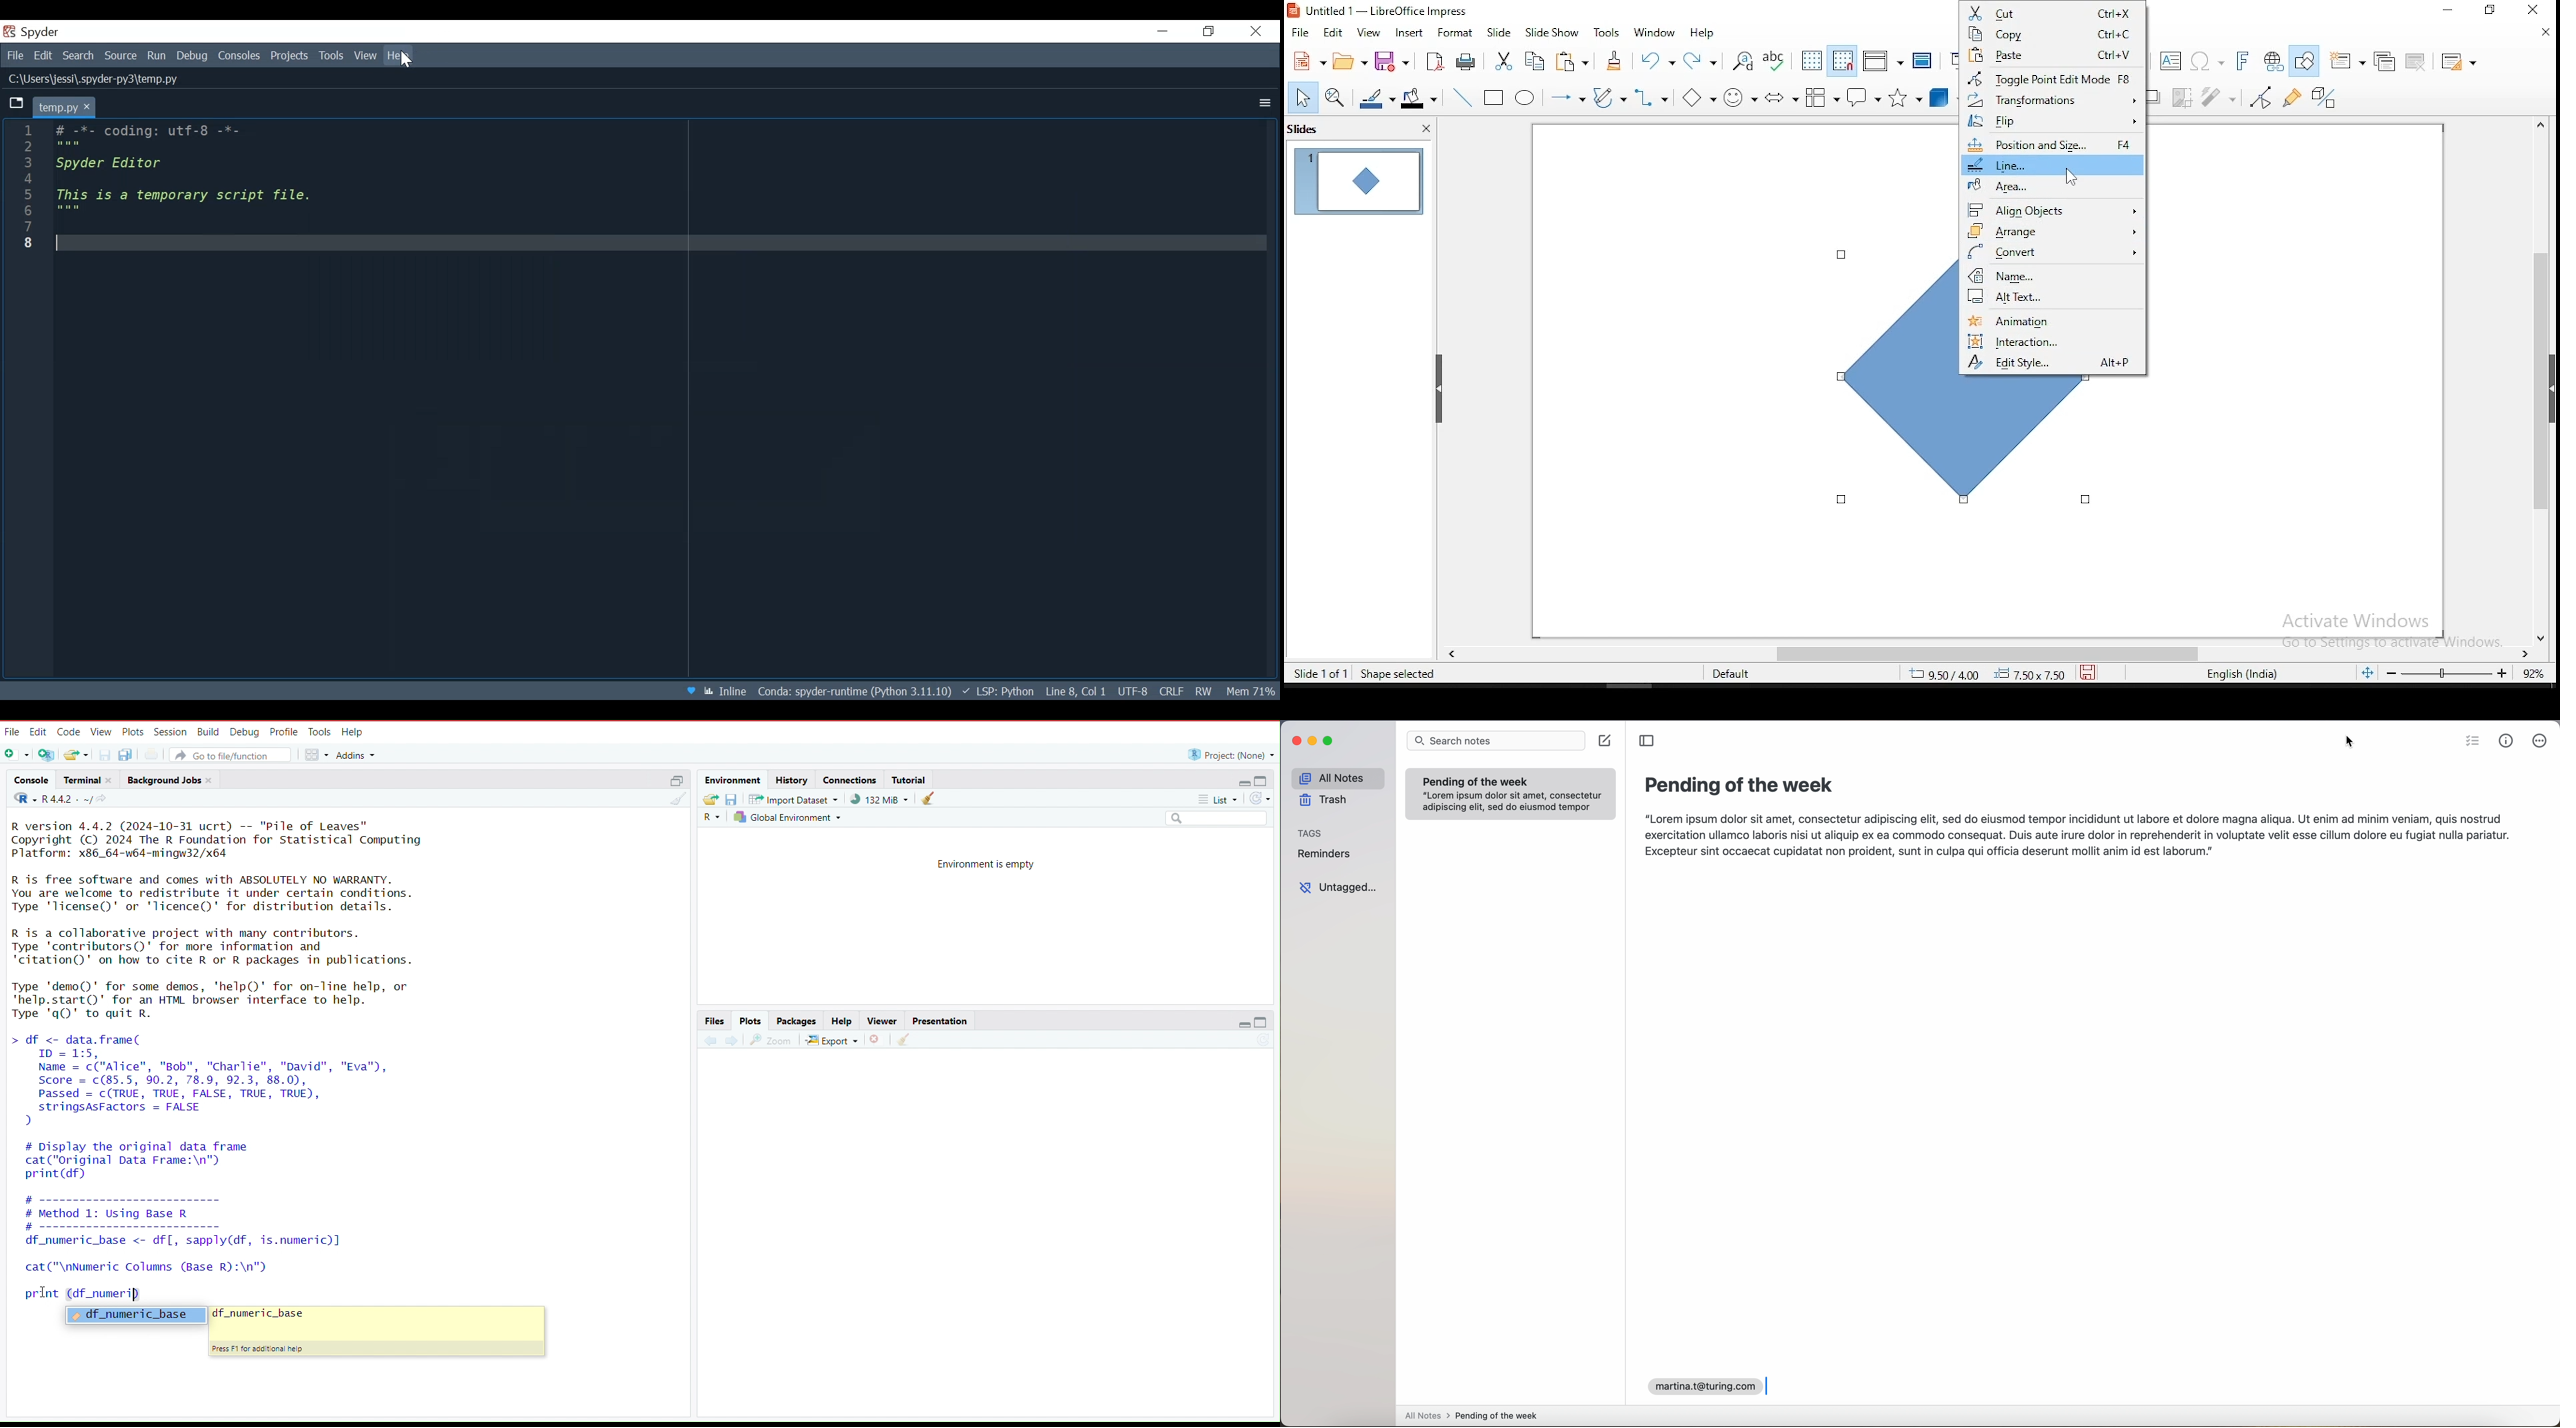  What do you see at coordinates (224, 839) in the screenshot?
I see `R version 4.4.2 (2024-10-31 ucrt) -- "Pile of Leaves"
Copyright (C) 2024 The R Foundation for Statistical Computing
Platform: x86_64-w64-mingw32/x64` at bounding box center [224, 839].